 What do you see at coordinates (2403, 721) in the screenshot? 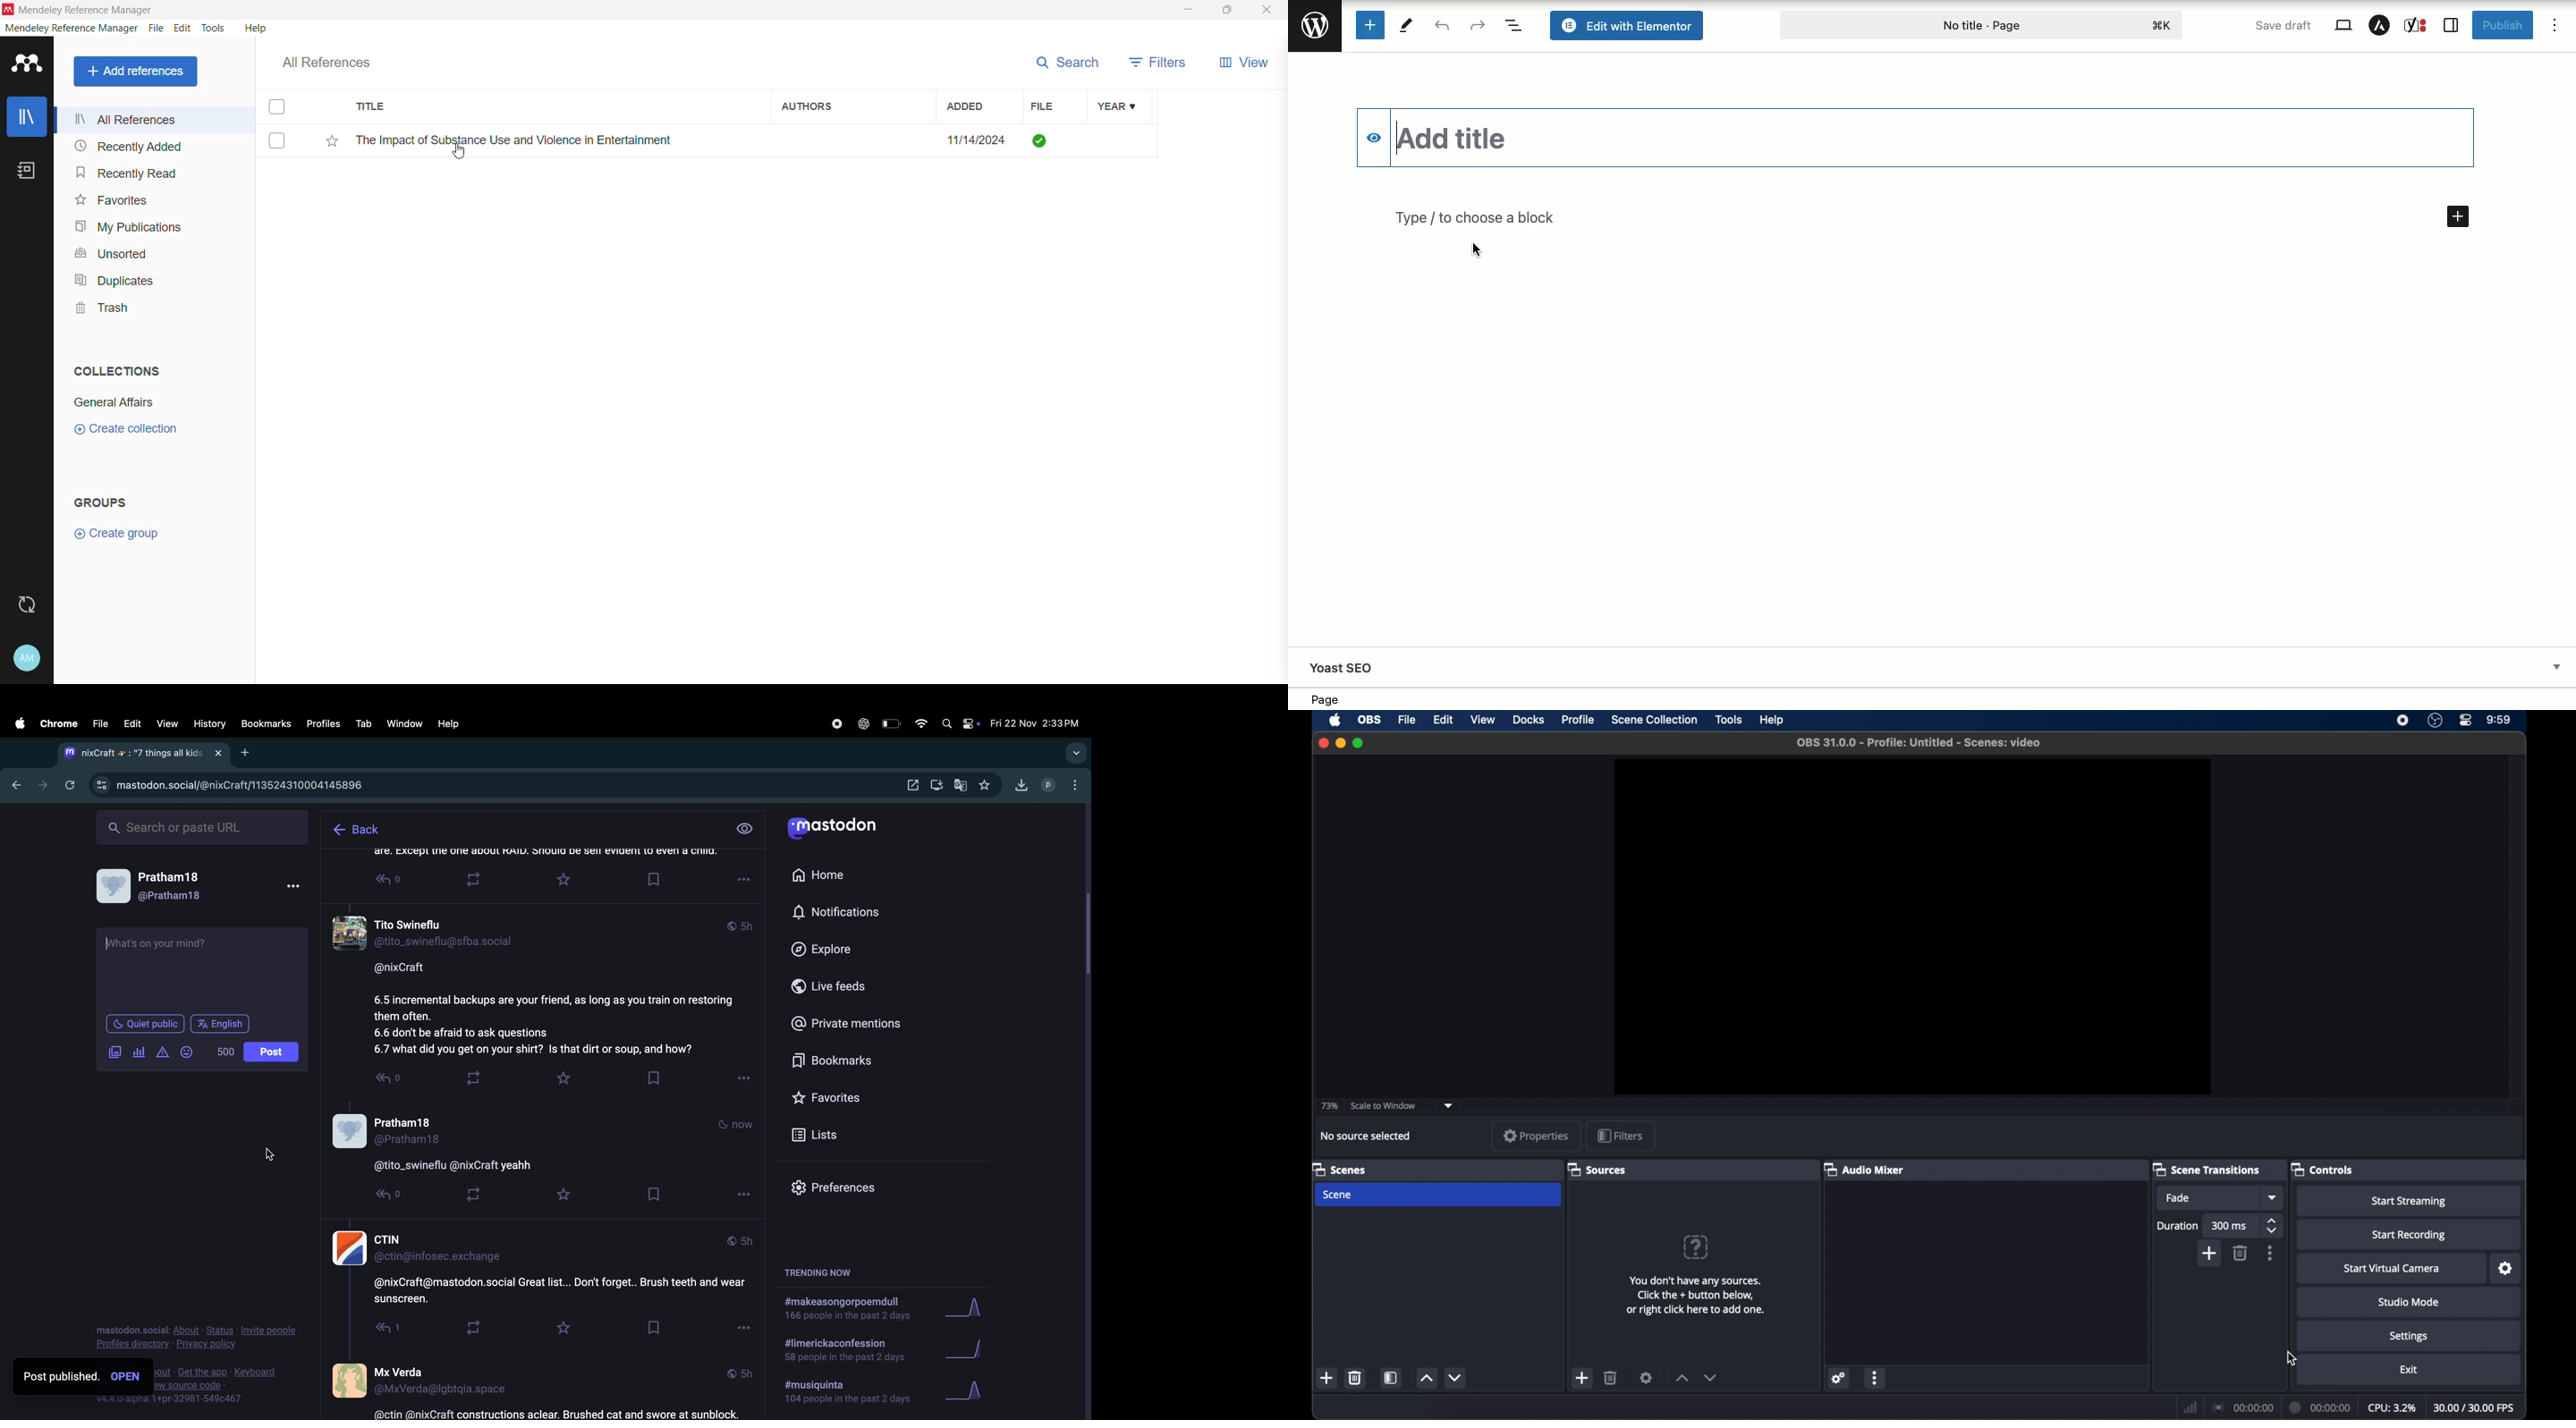
I see `screen recorder icon` at bounding box center [2403, 721].